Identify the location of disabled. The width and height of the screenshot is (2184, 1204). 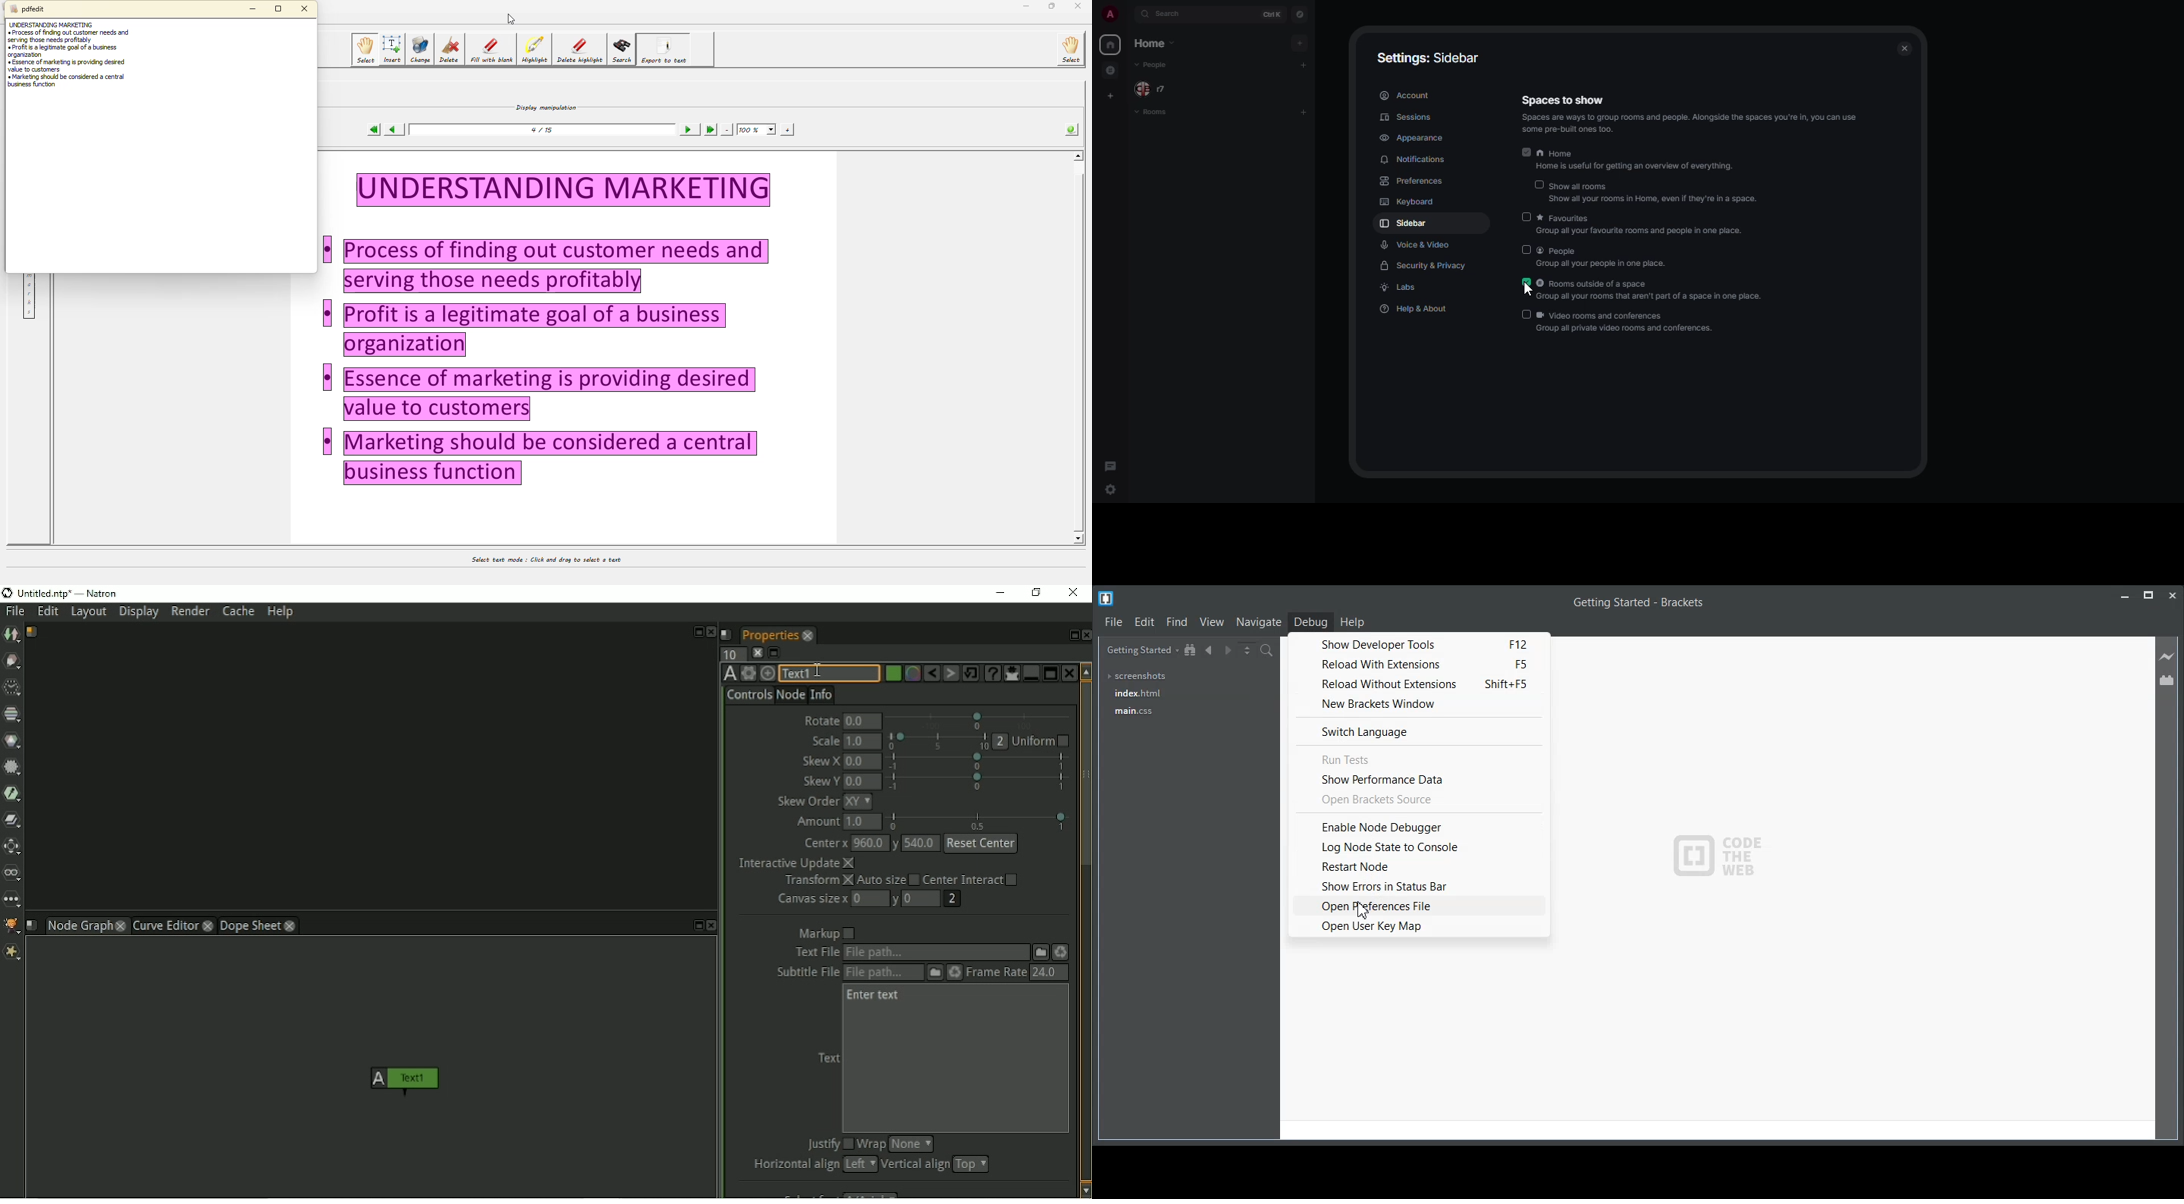
(1538, 185).